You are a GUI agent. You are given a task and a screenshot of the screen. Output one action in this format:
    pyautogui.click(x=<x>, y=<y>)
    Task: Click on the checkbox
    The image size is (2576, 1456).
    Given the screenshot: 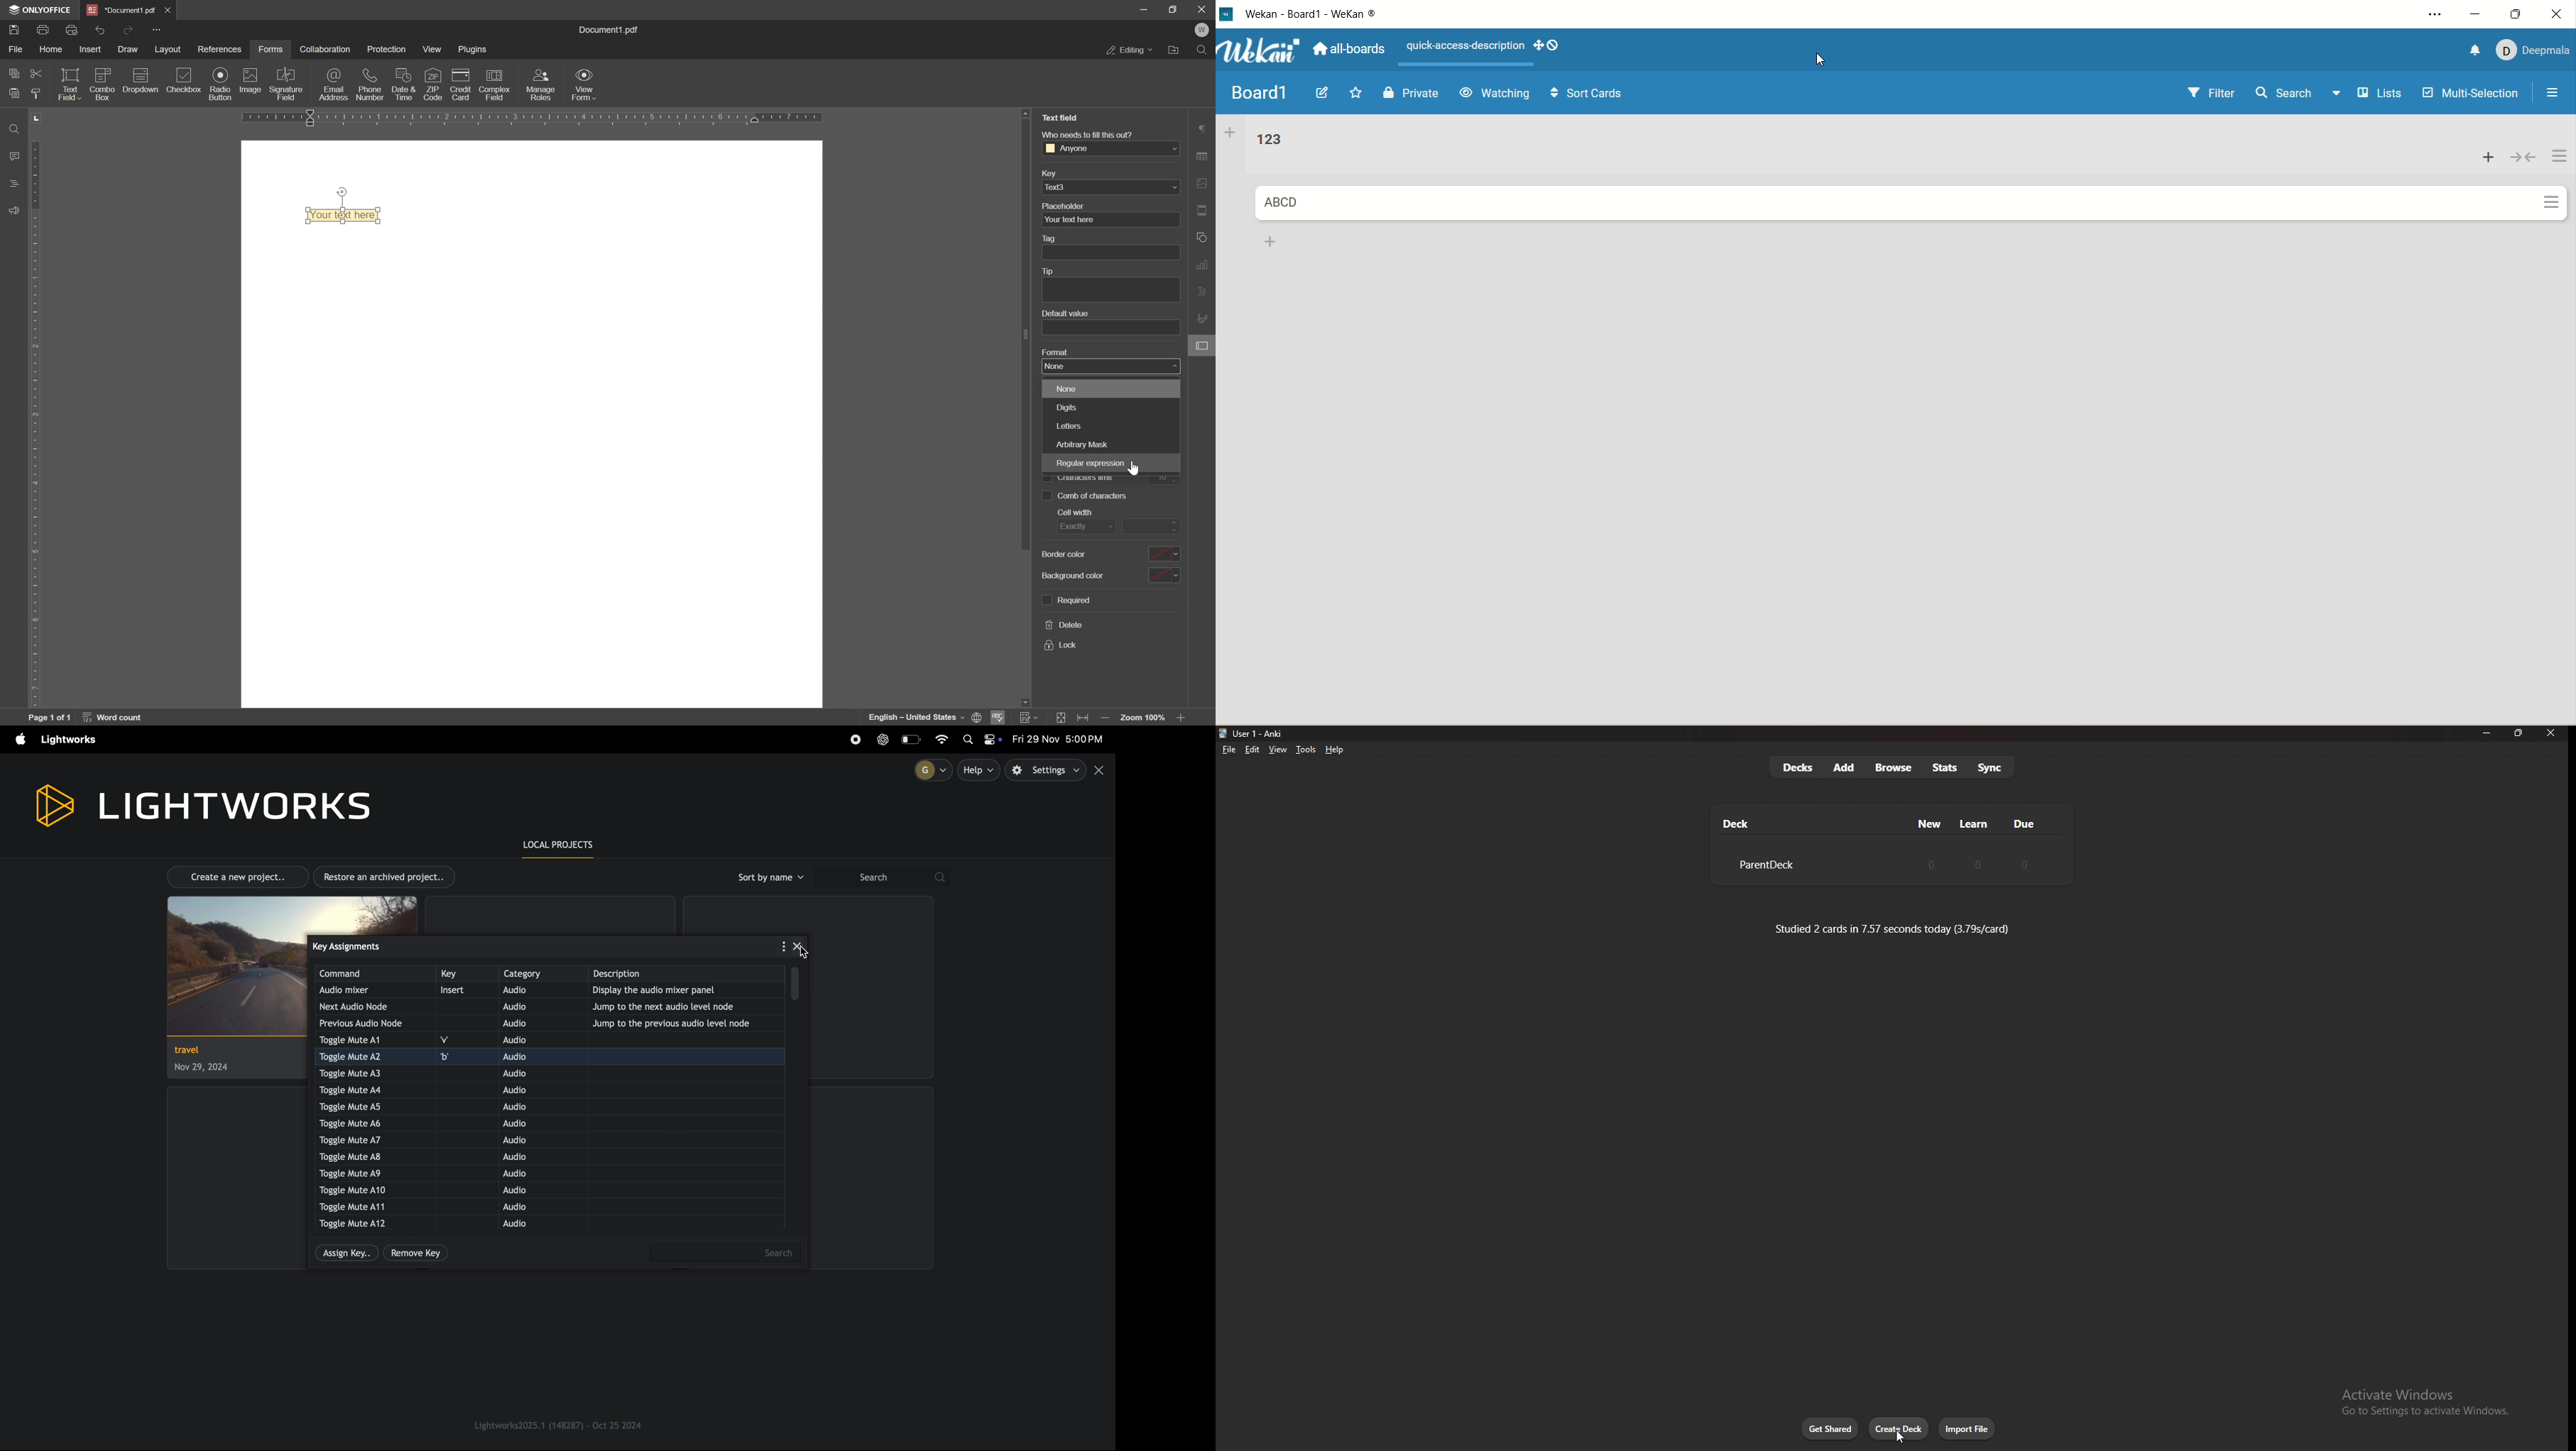 What is the action you would take?
    pyautogui.click(x=185, y=80)
    